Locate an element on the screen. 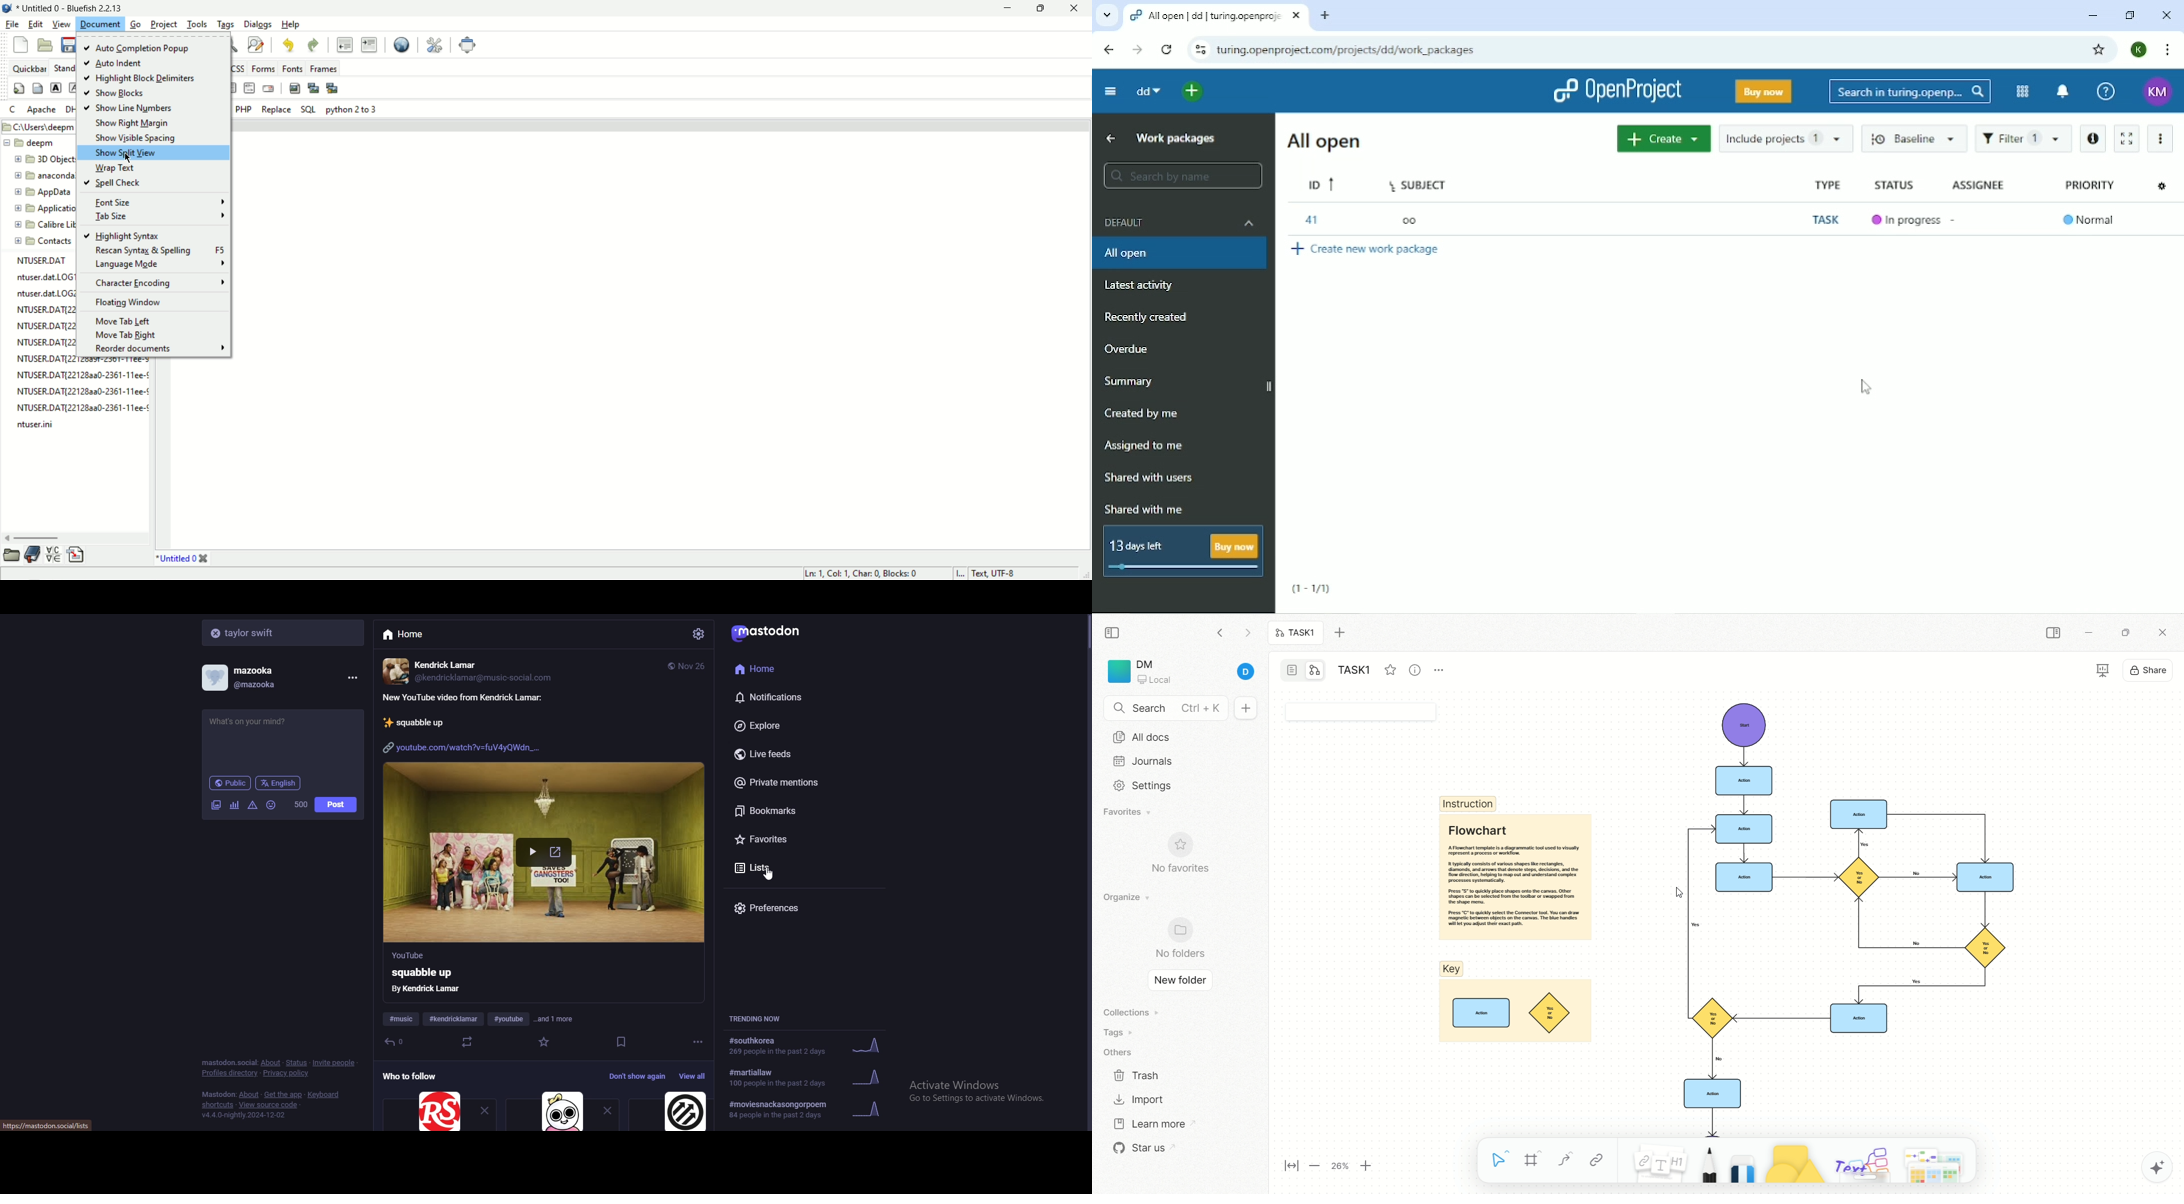 The image size is (2184, 1204). view is located at coordinates (61, 24).